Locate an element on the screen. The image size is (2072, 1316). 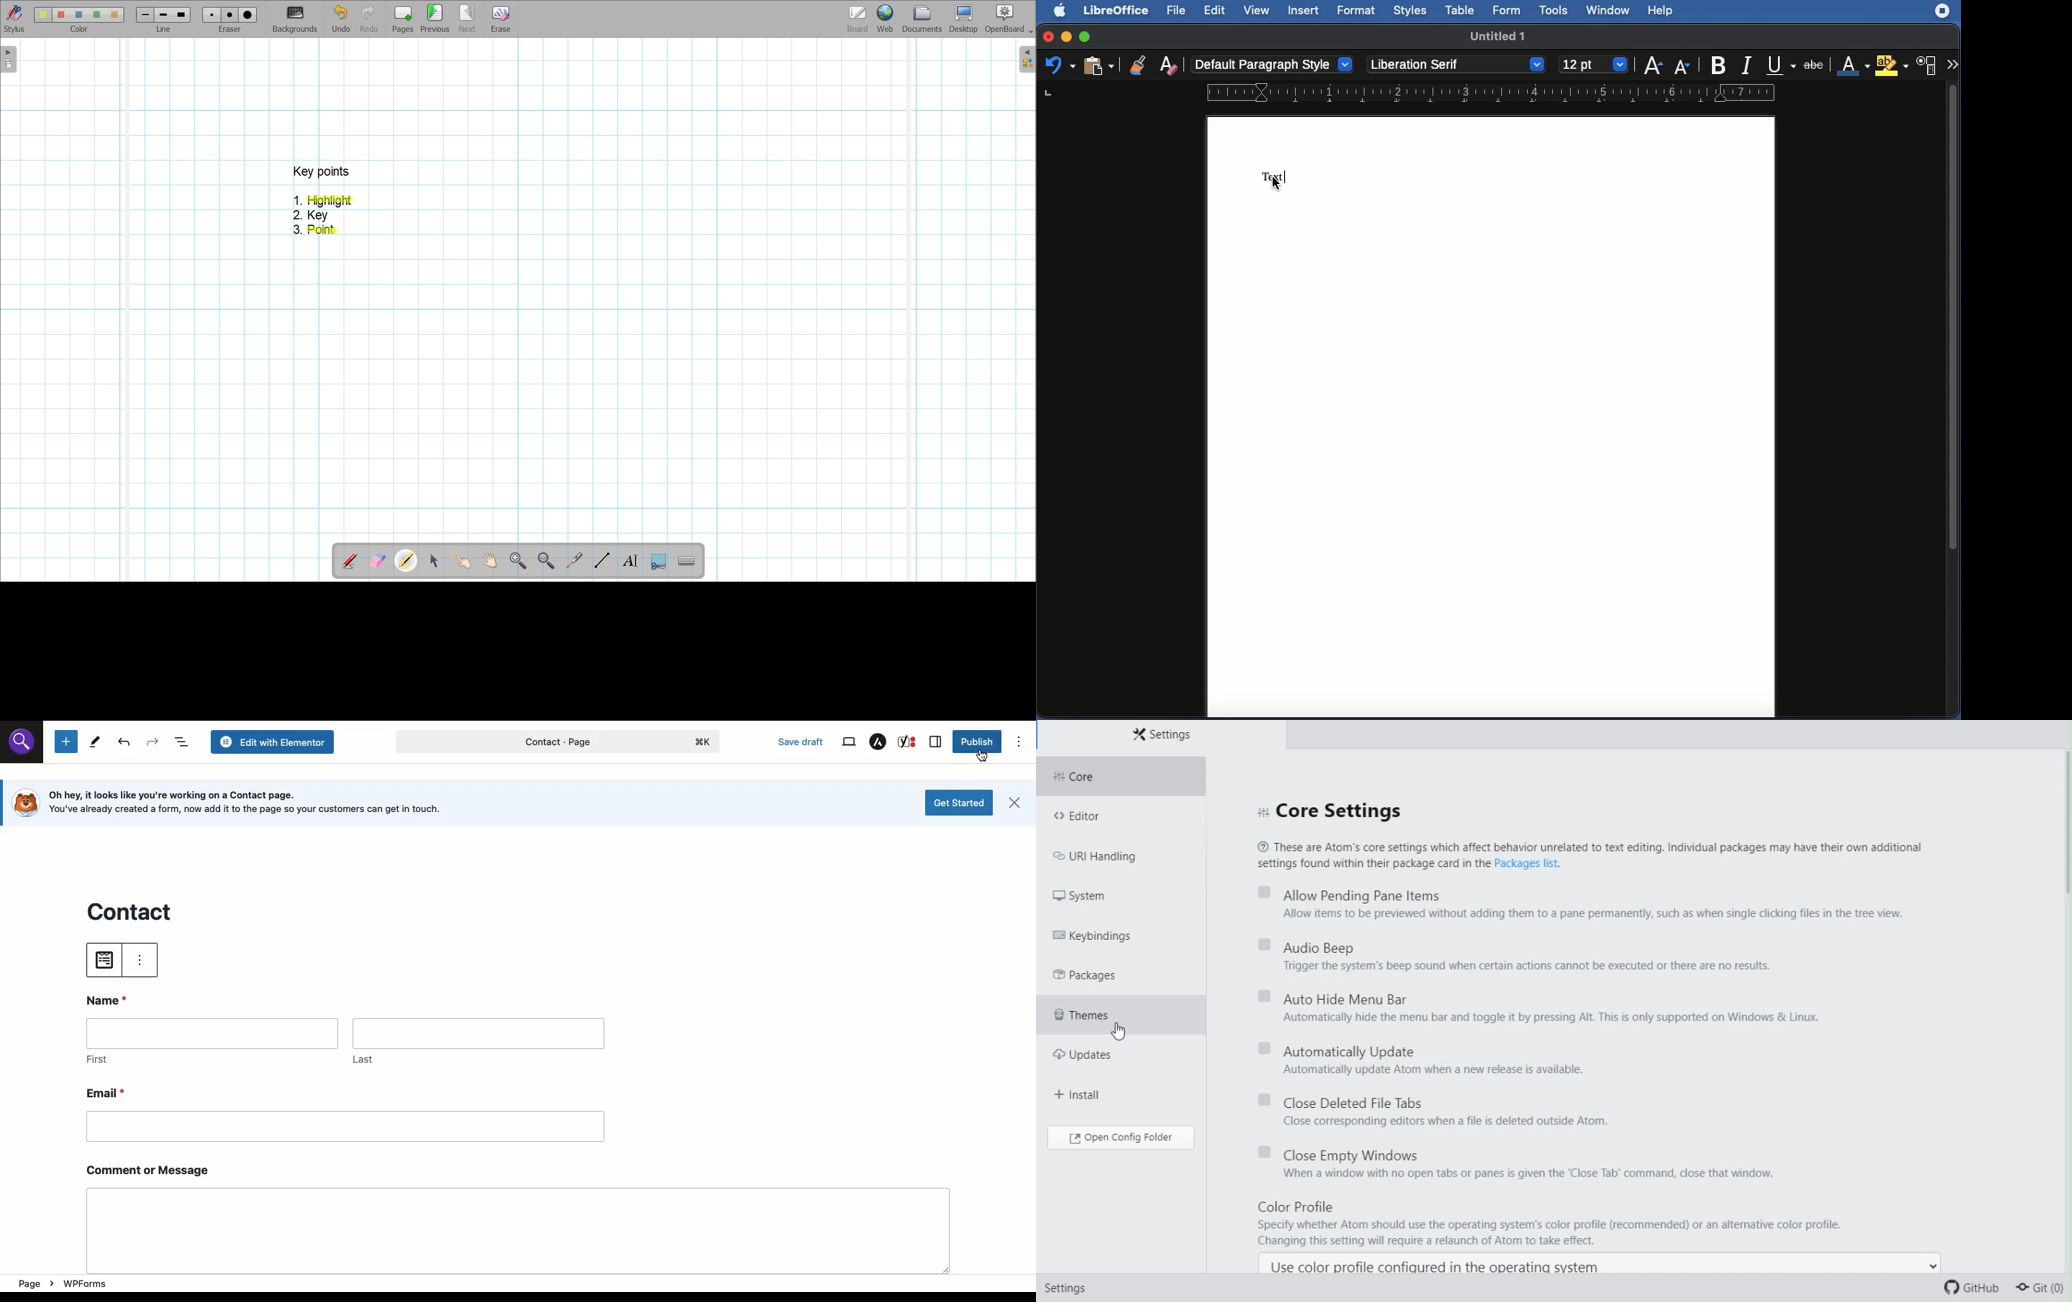
URL handling is located at coordinates (1106, 853).